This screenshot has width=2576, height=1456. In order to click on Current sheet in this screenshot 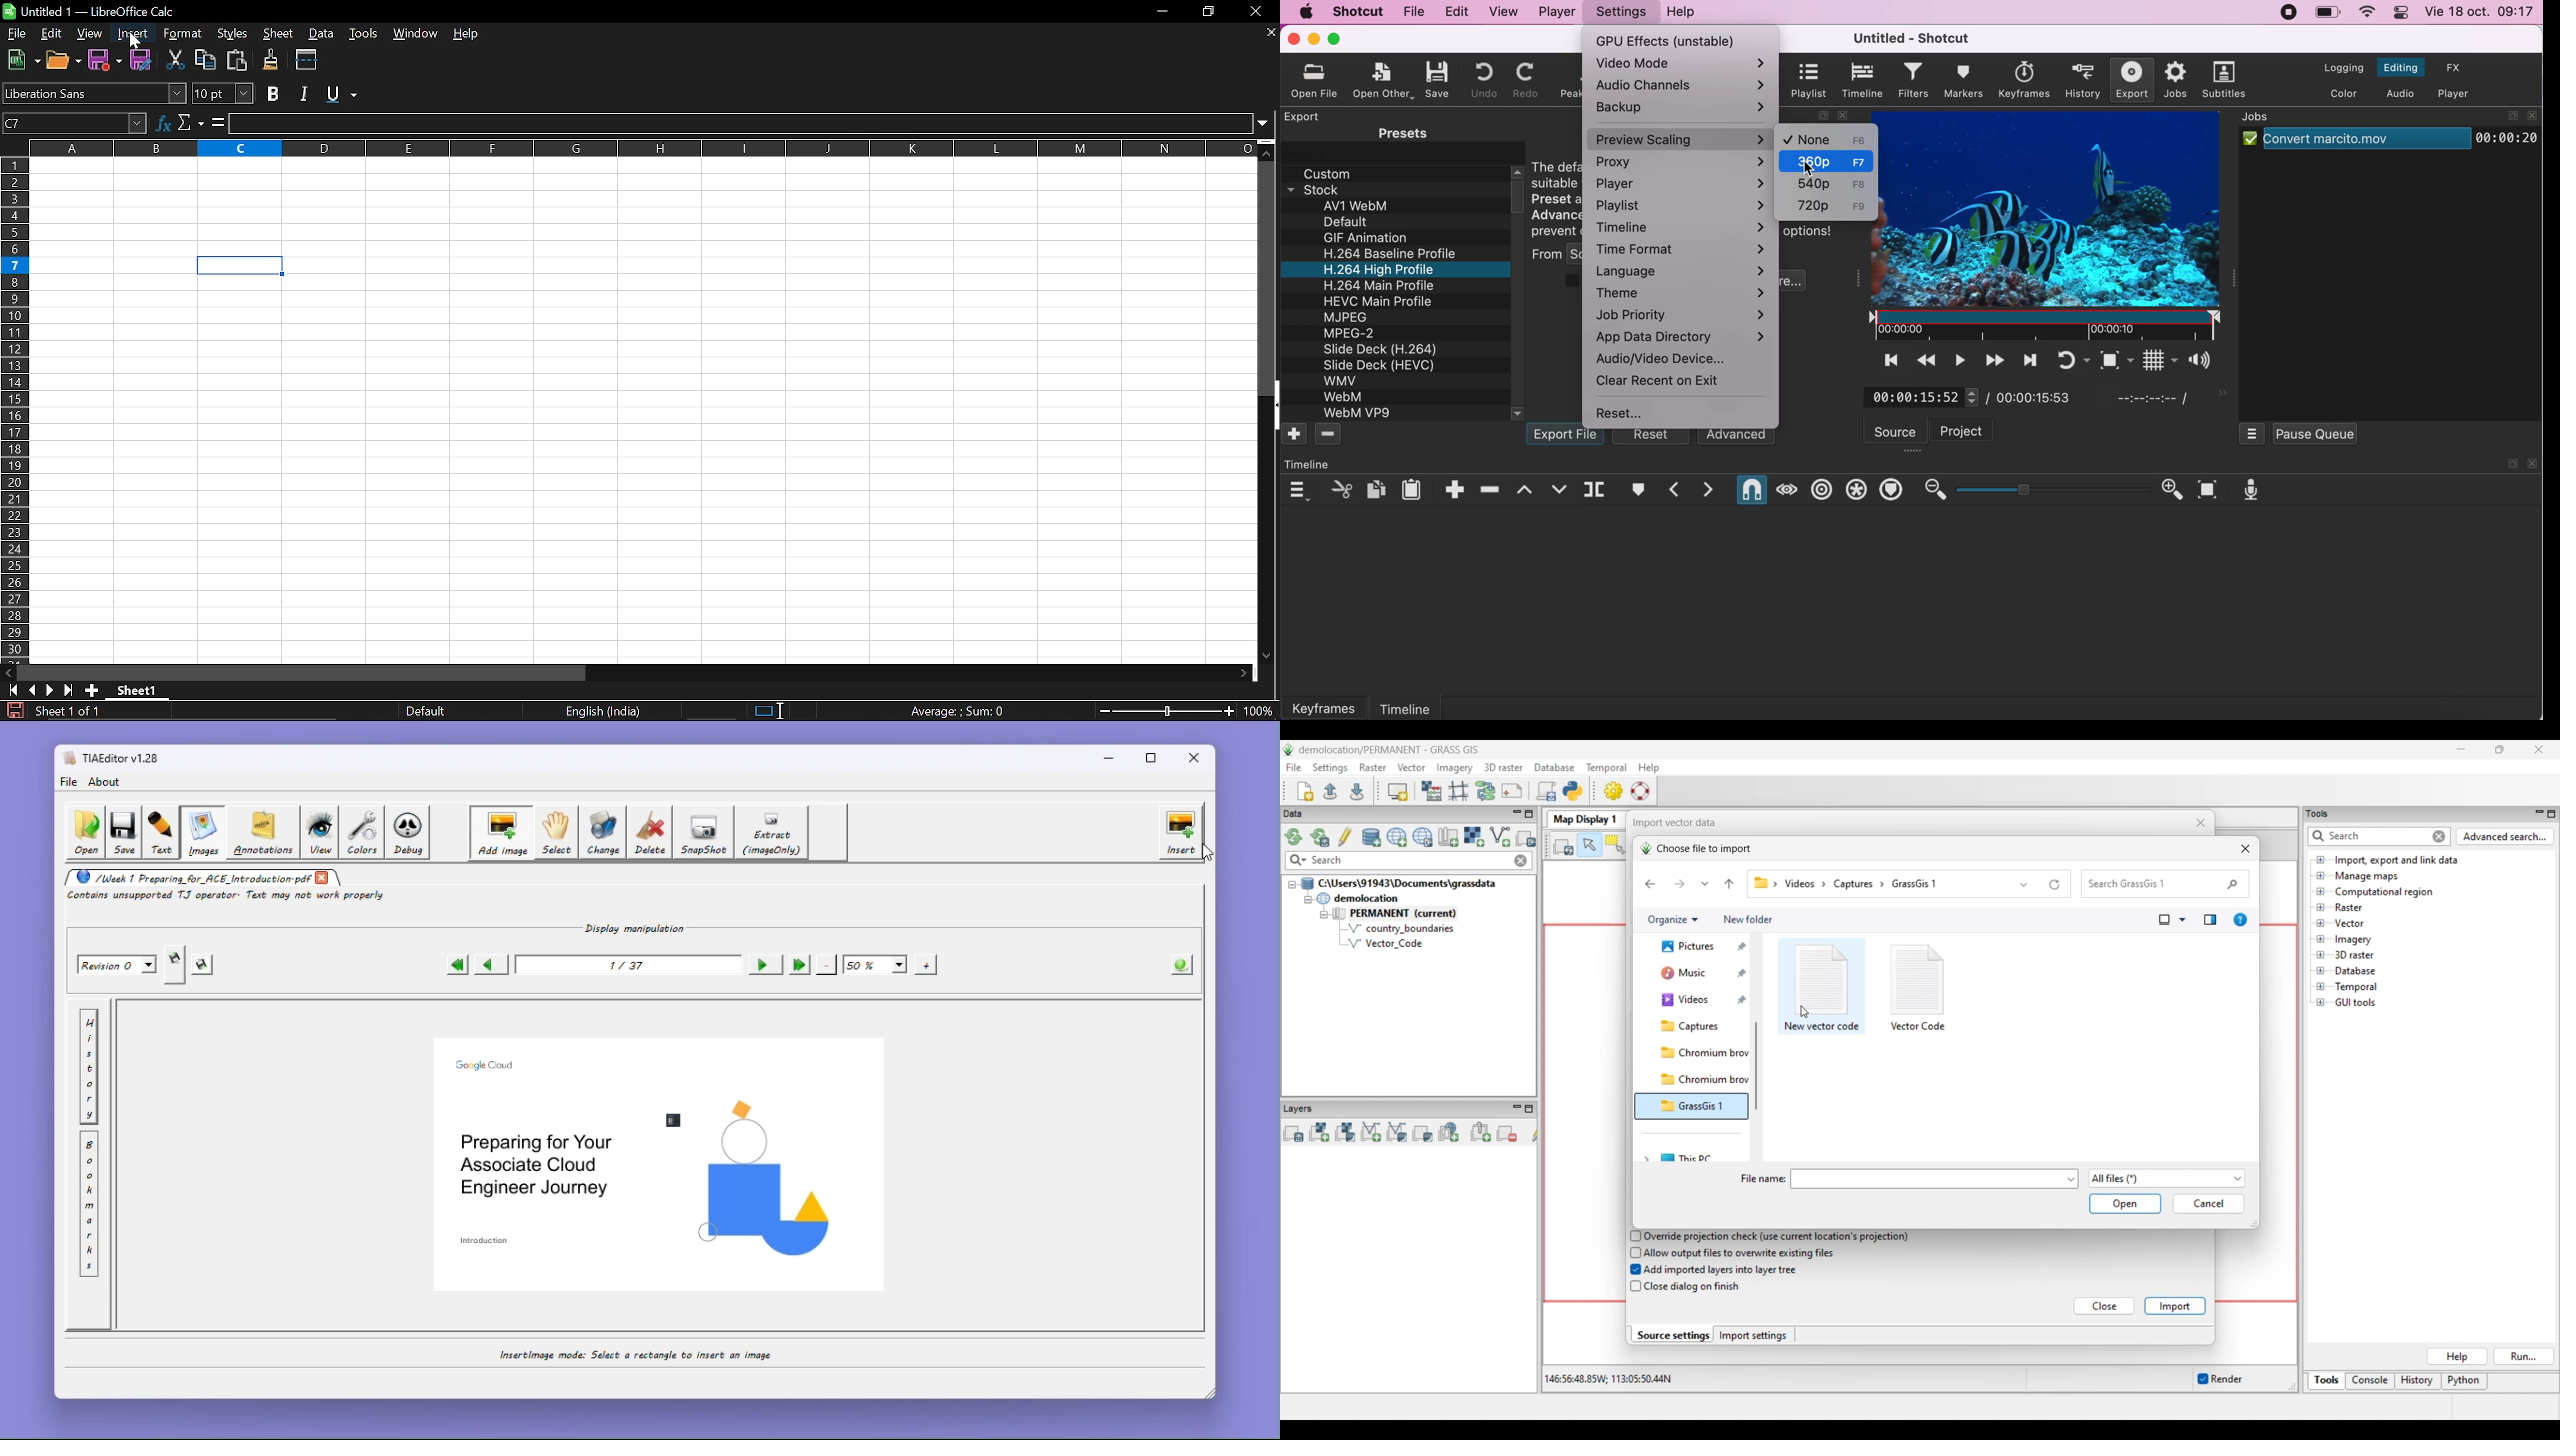, I will do `click(142, 692)`.